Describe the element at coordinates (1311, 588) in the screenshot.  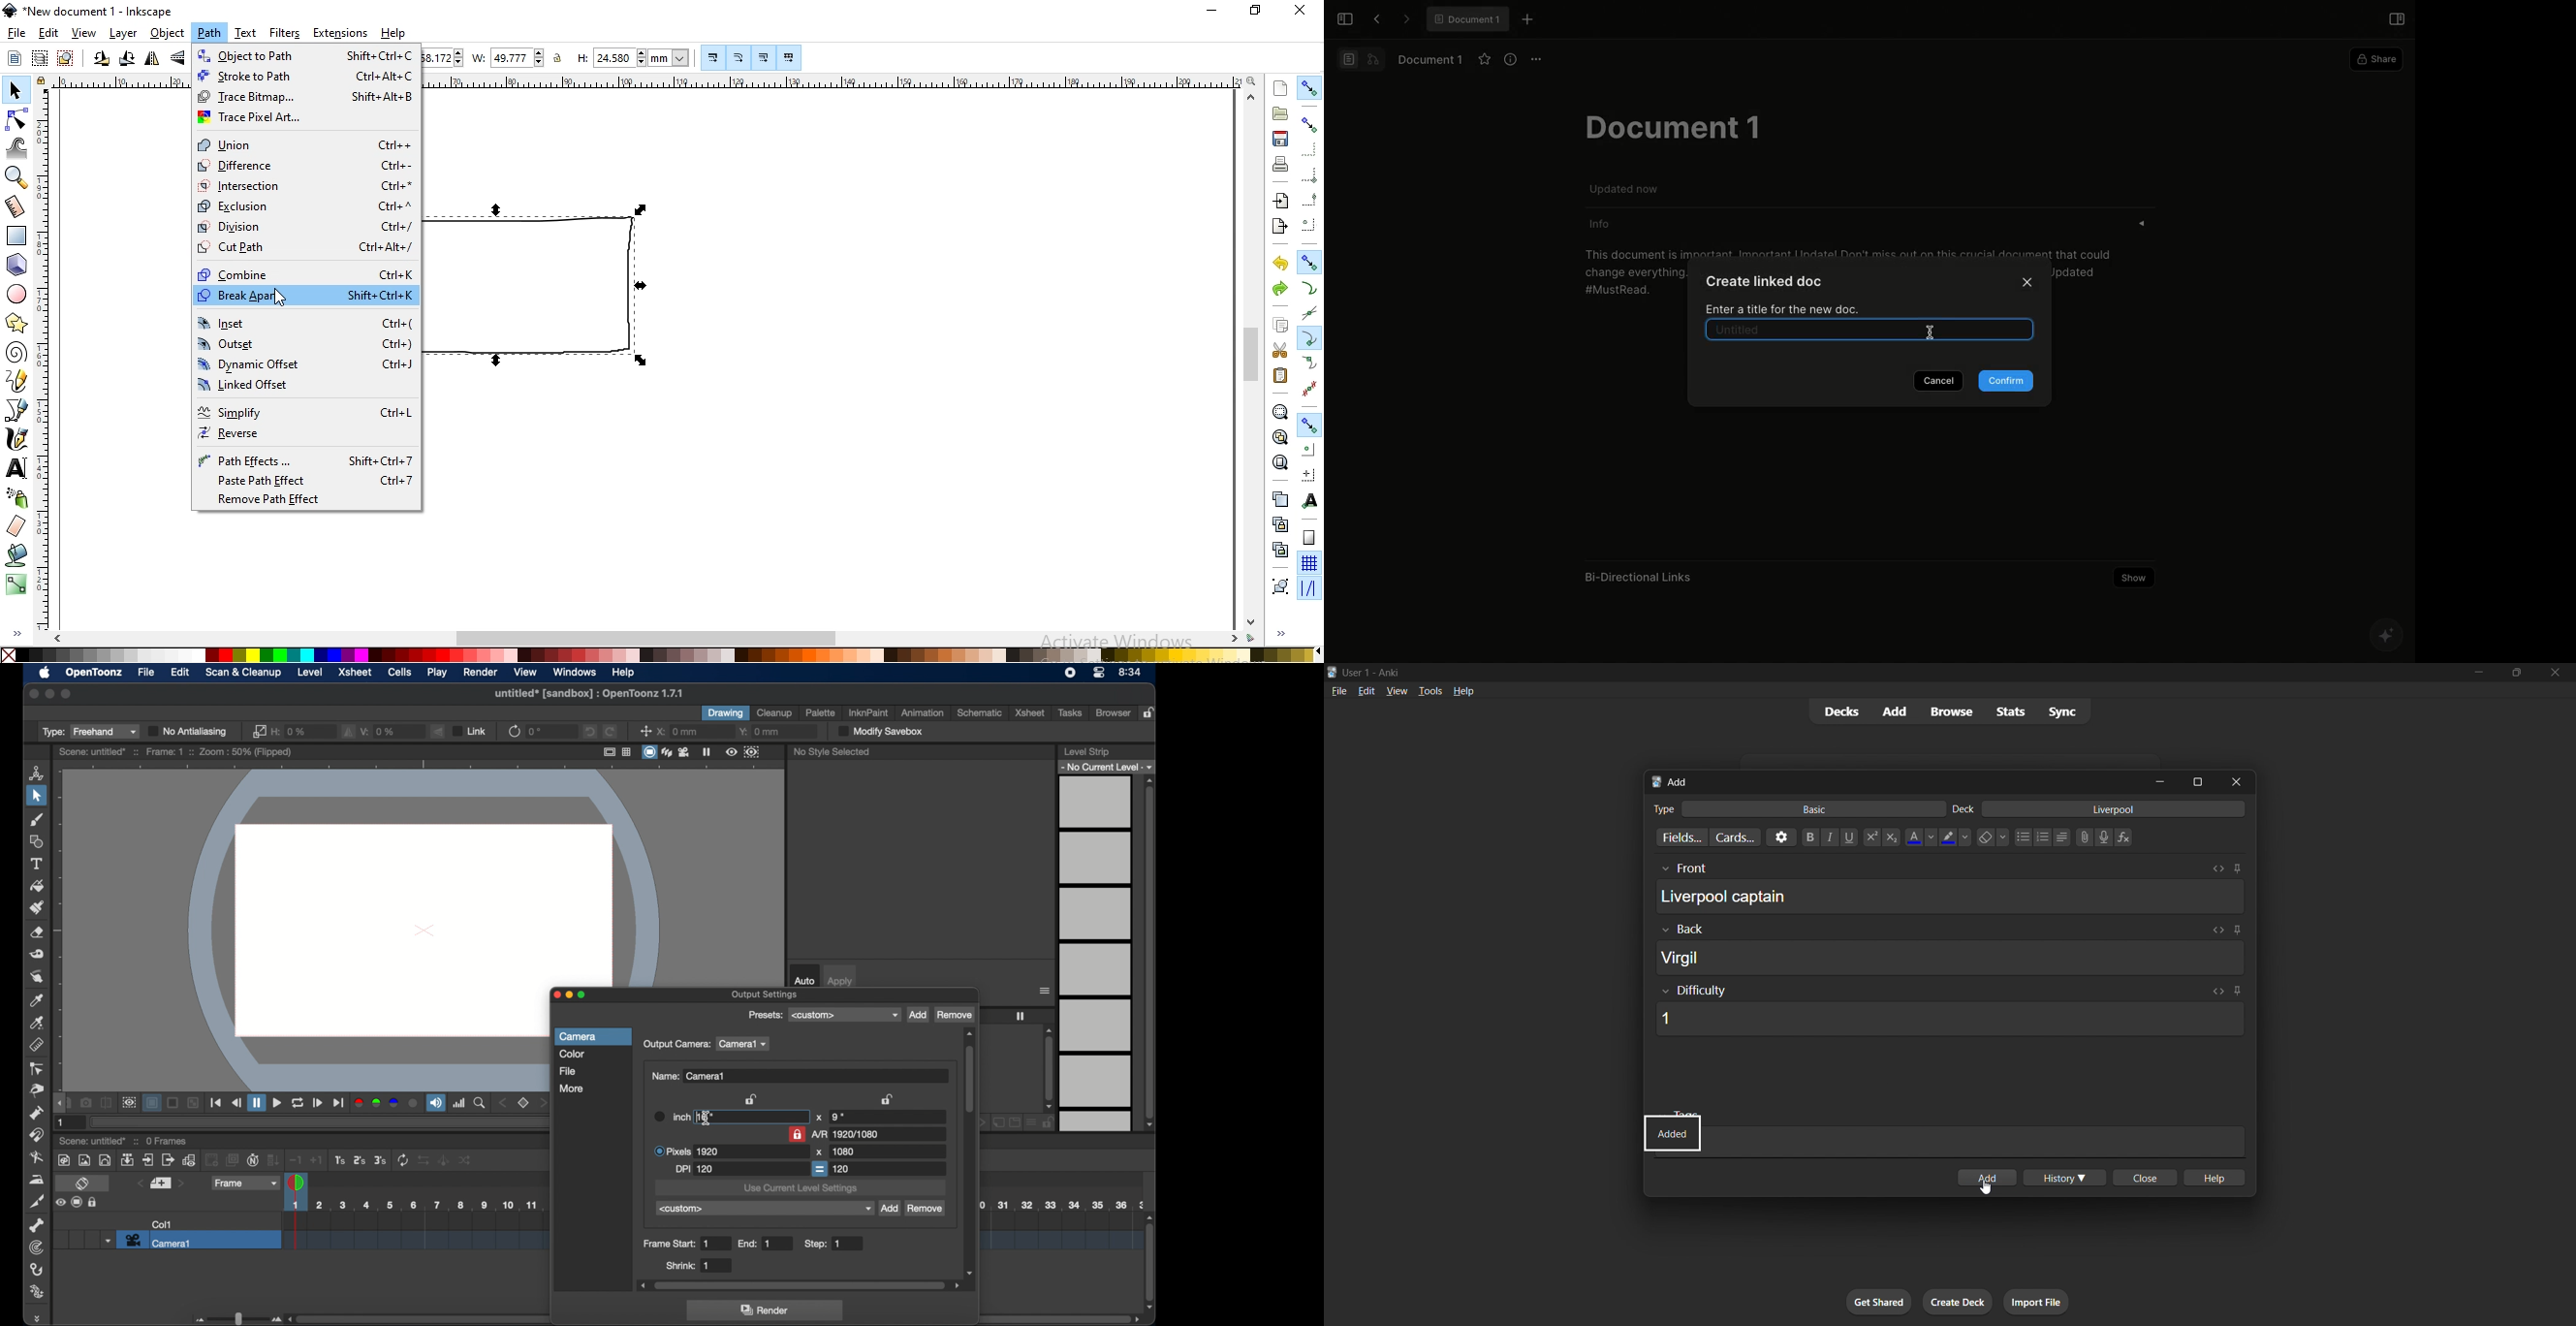
I see `snap guide` at that location.